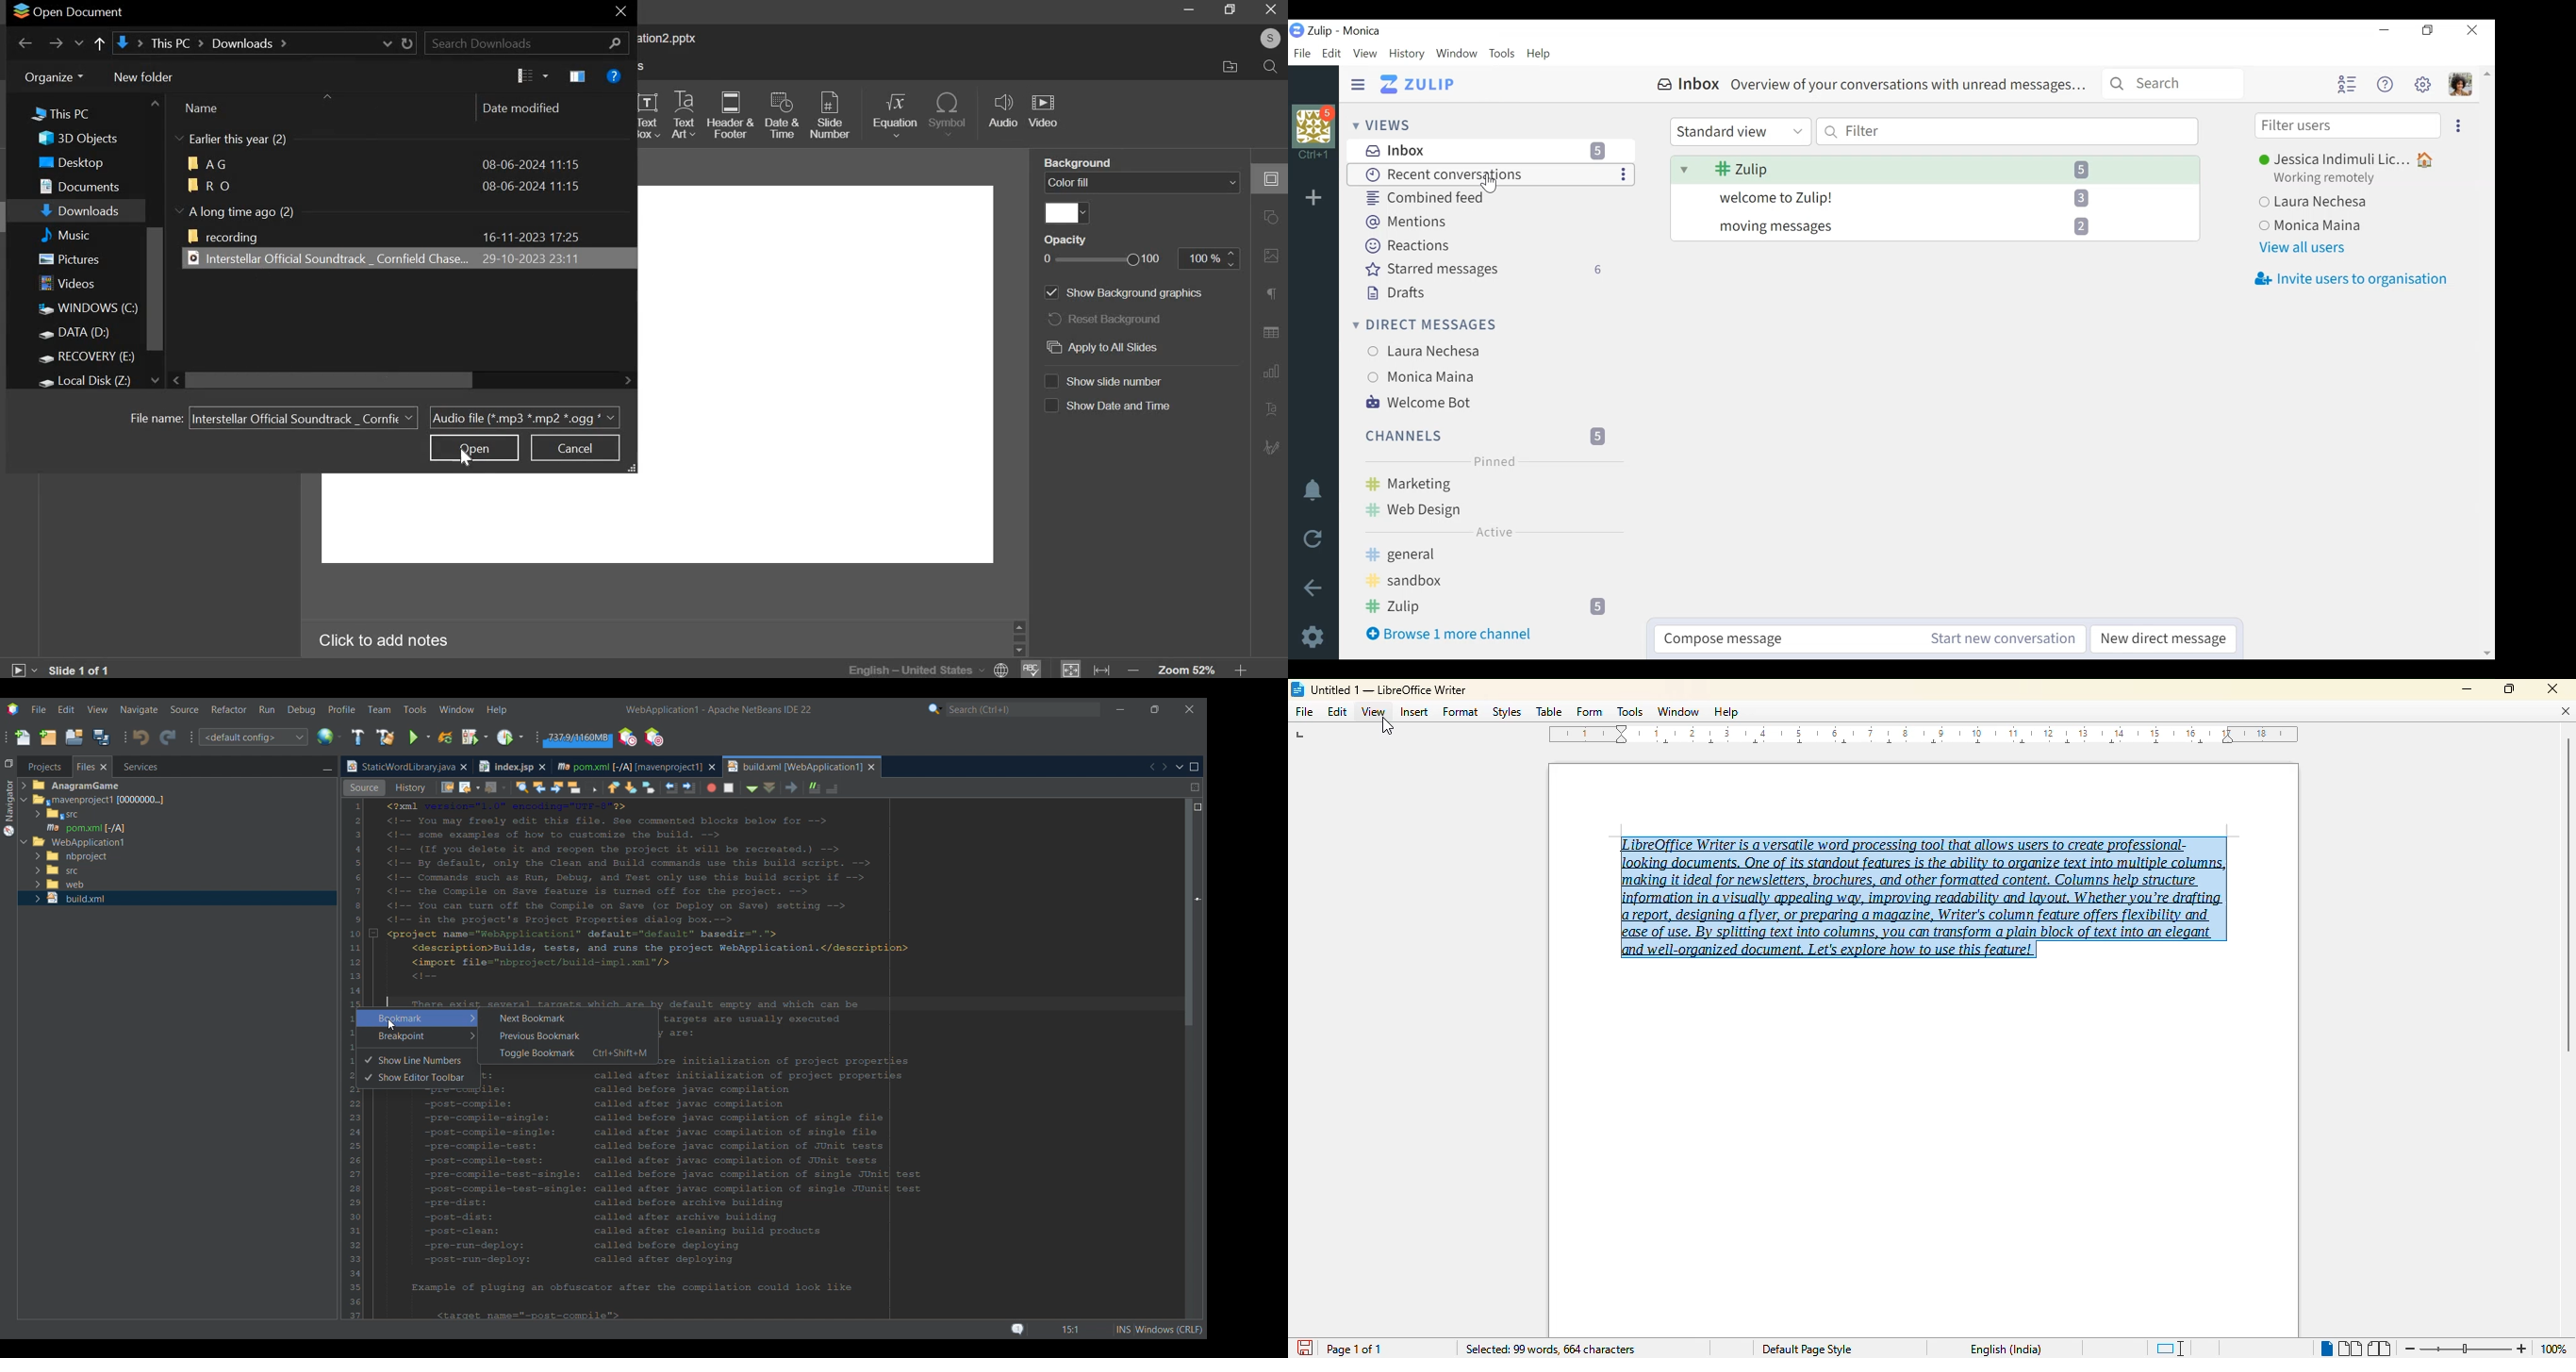 Image resolution: width=2576 pixels, height=1372 pixels. What do you see at coordinates (727, 785) in the screenshot?
I see `Previous bookmark` at bounding box center [727, 785].